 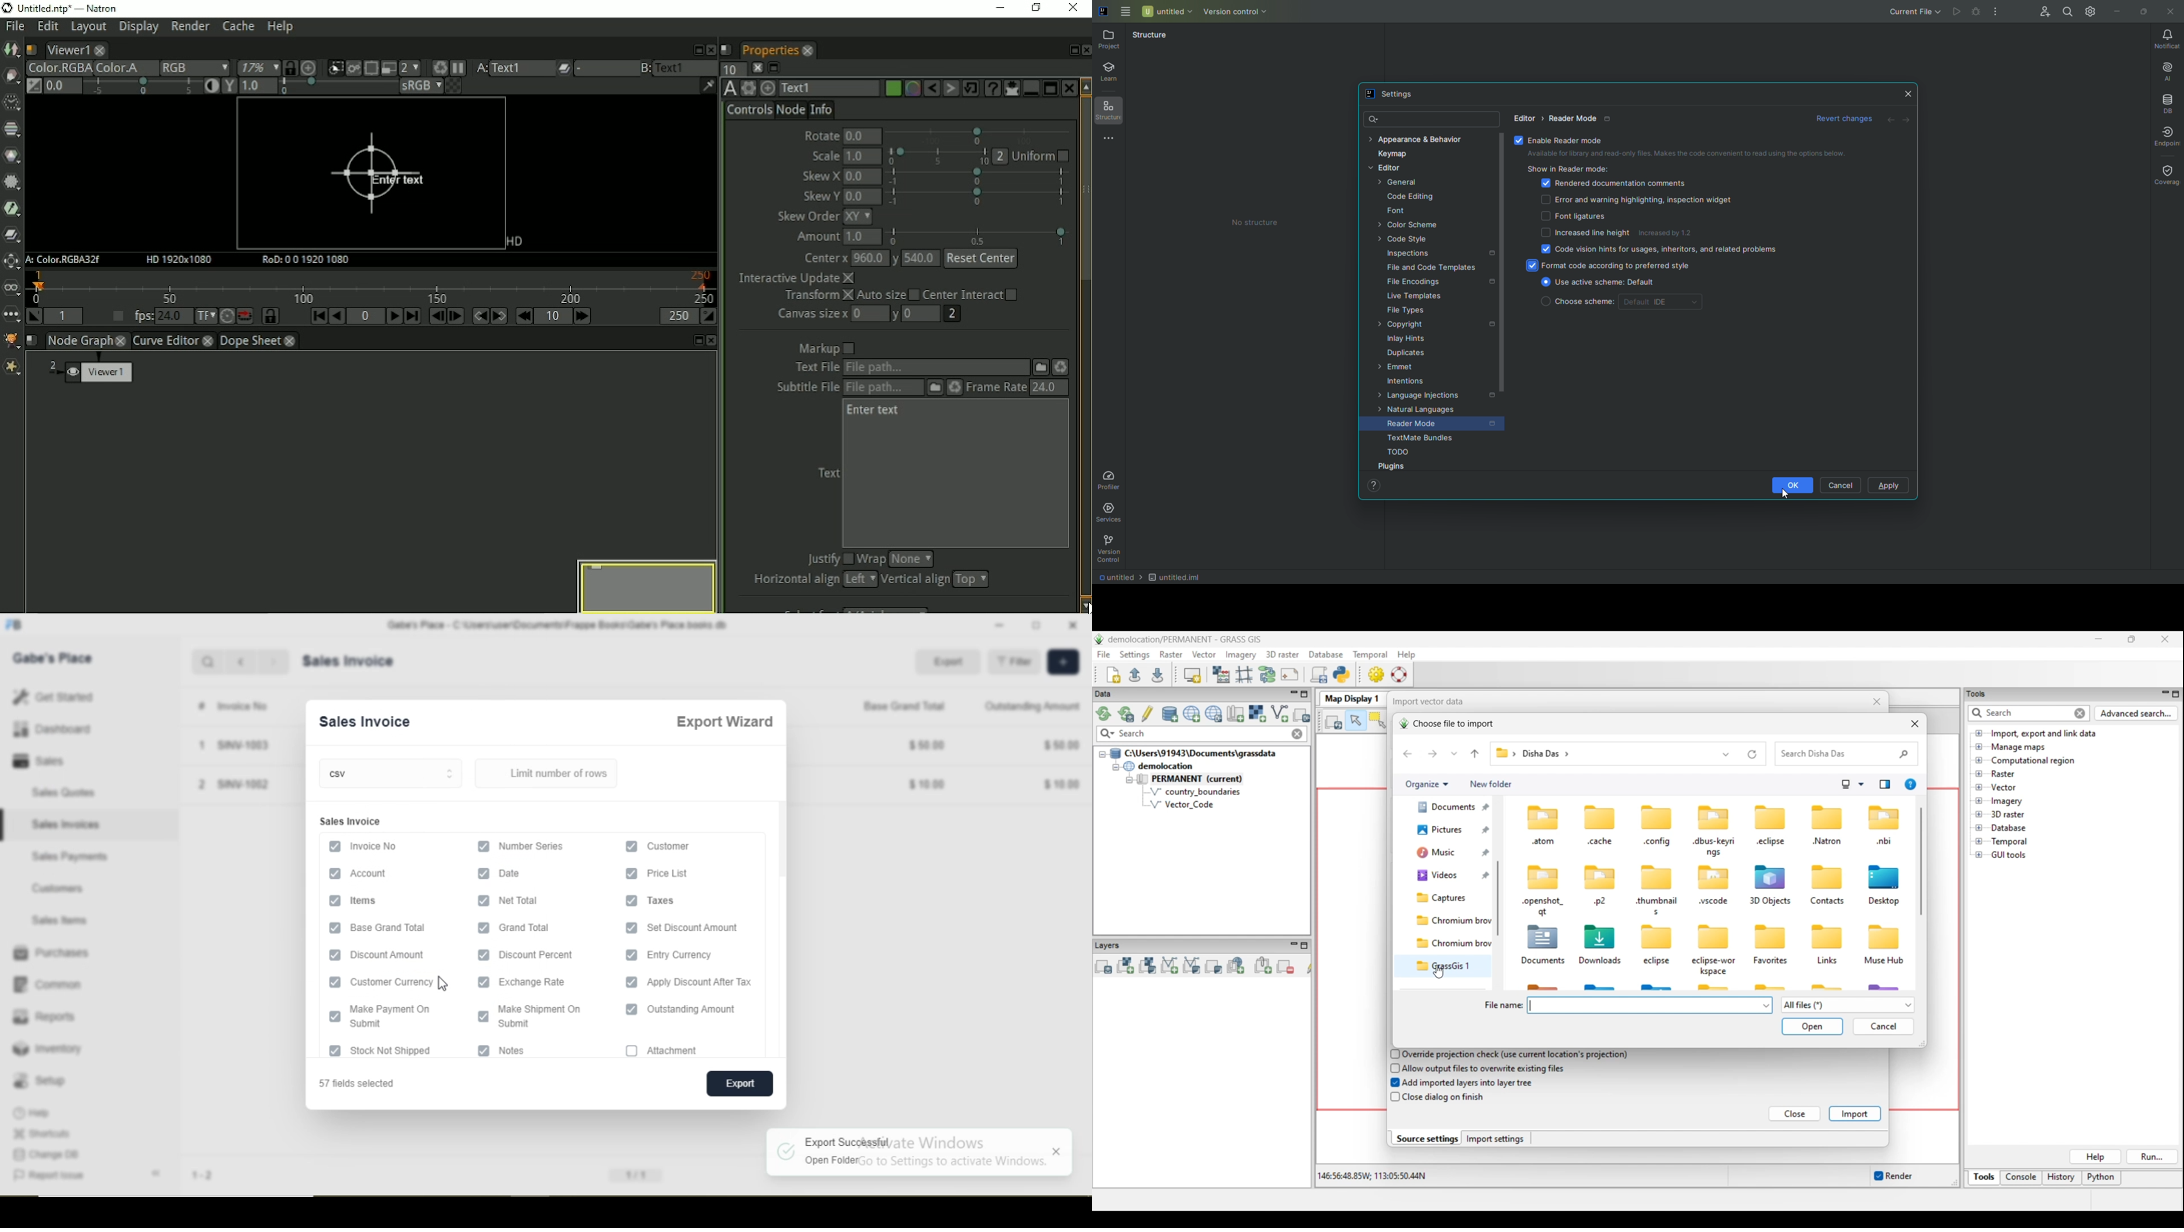 What do you see at coordinates (482, 955) in the screenshot?
I see `checkbox` at bounding box center [482, 955].